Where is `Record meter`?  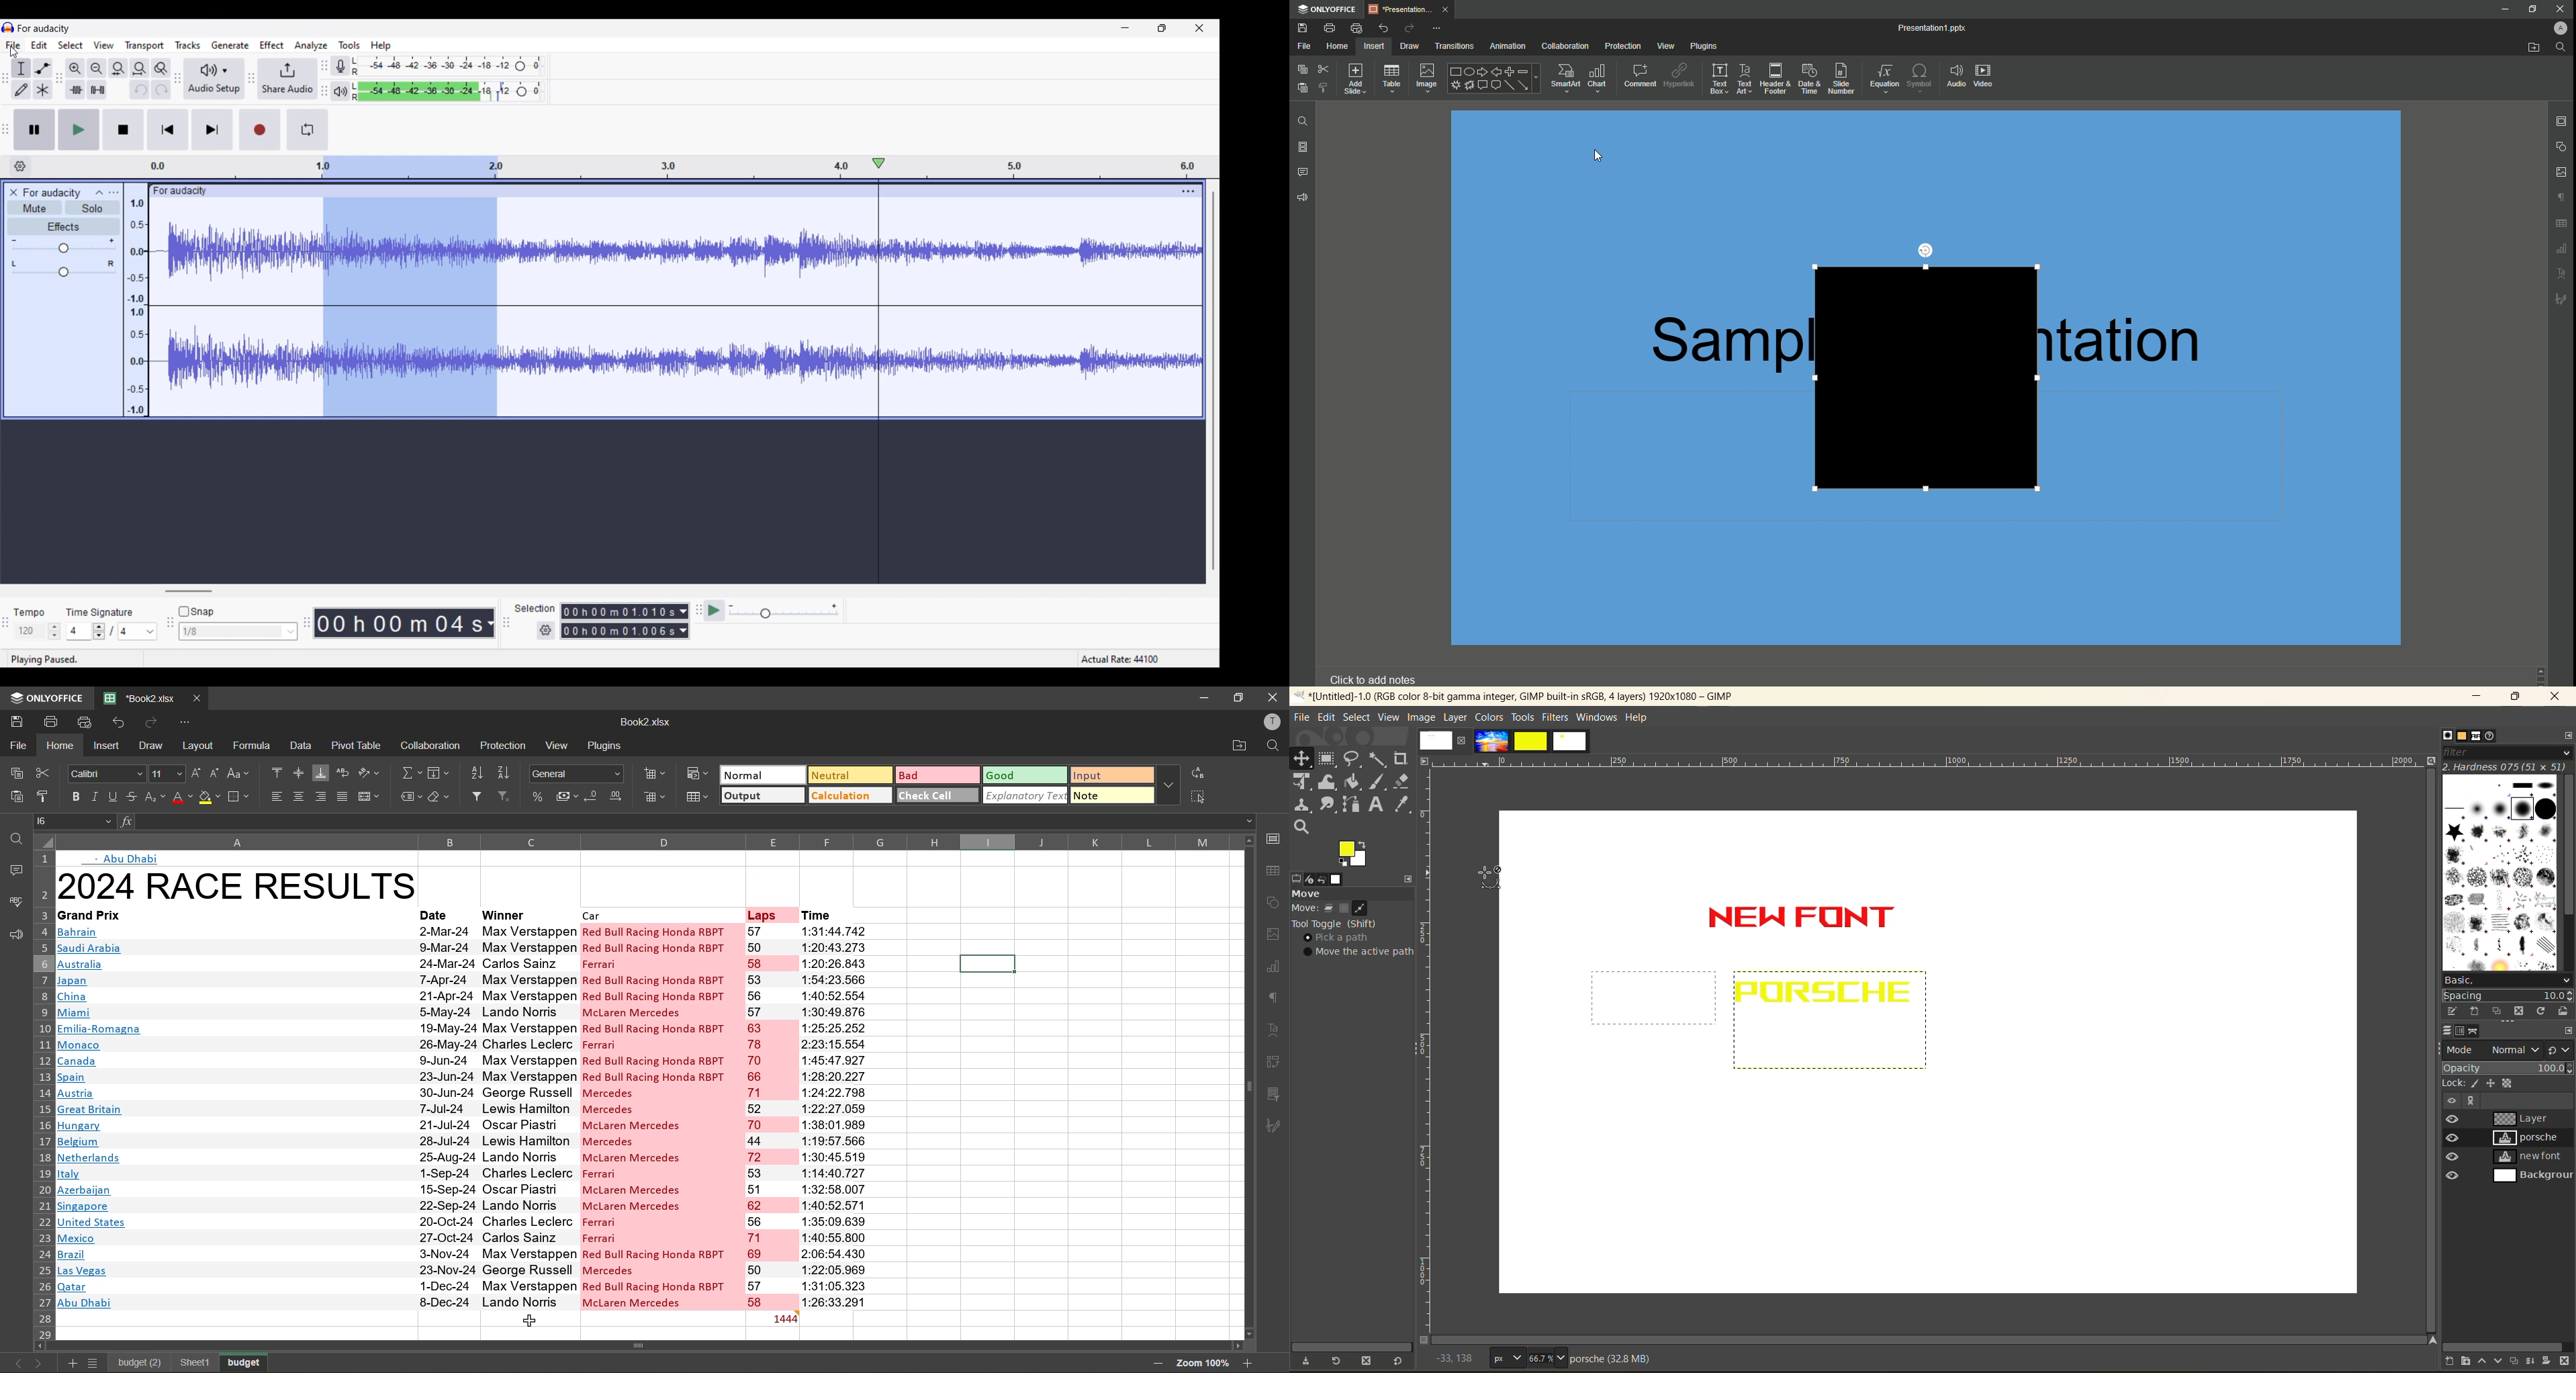
Record meter is located at coordinates (339, 65).